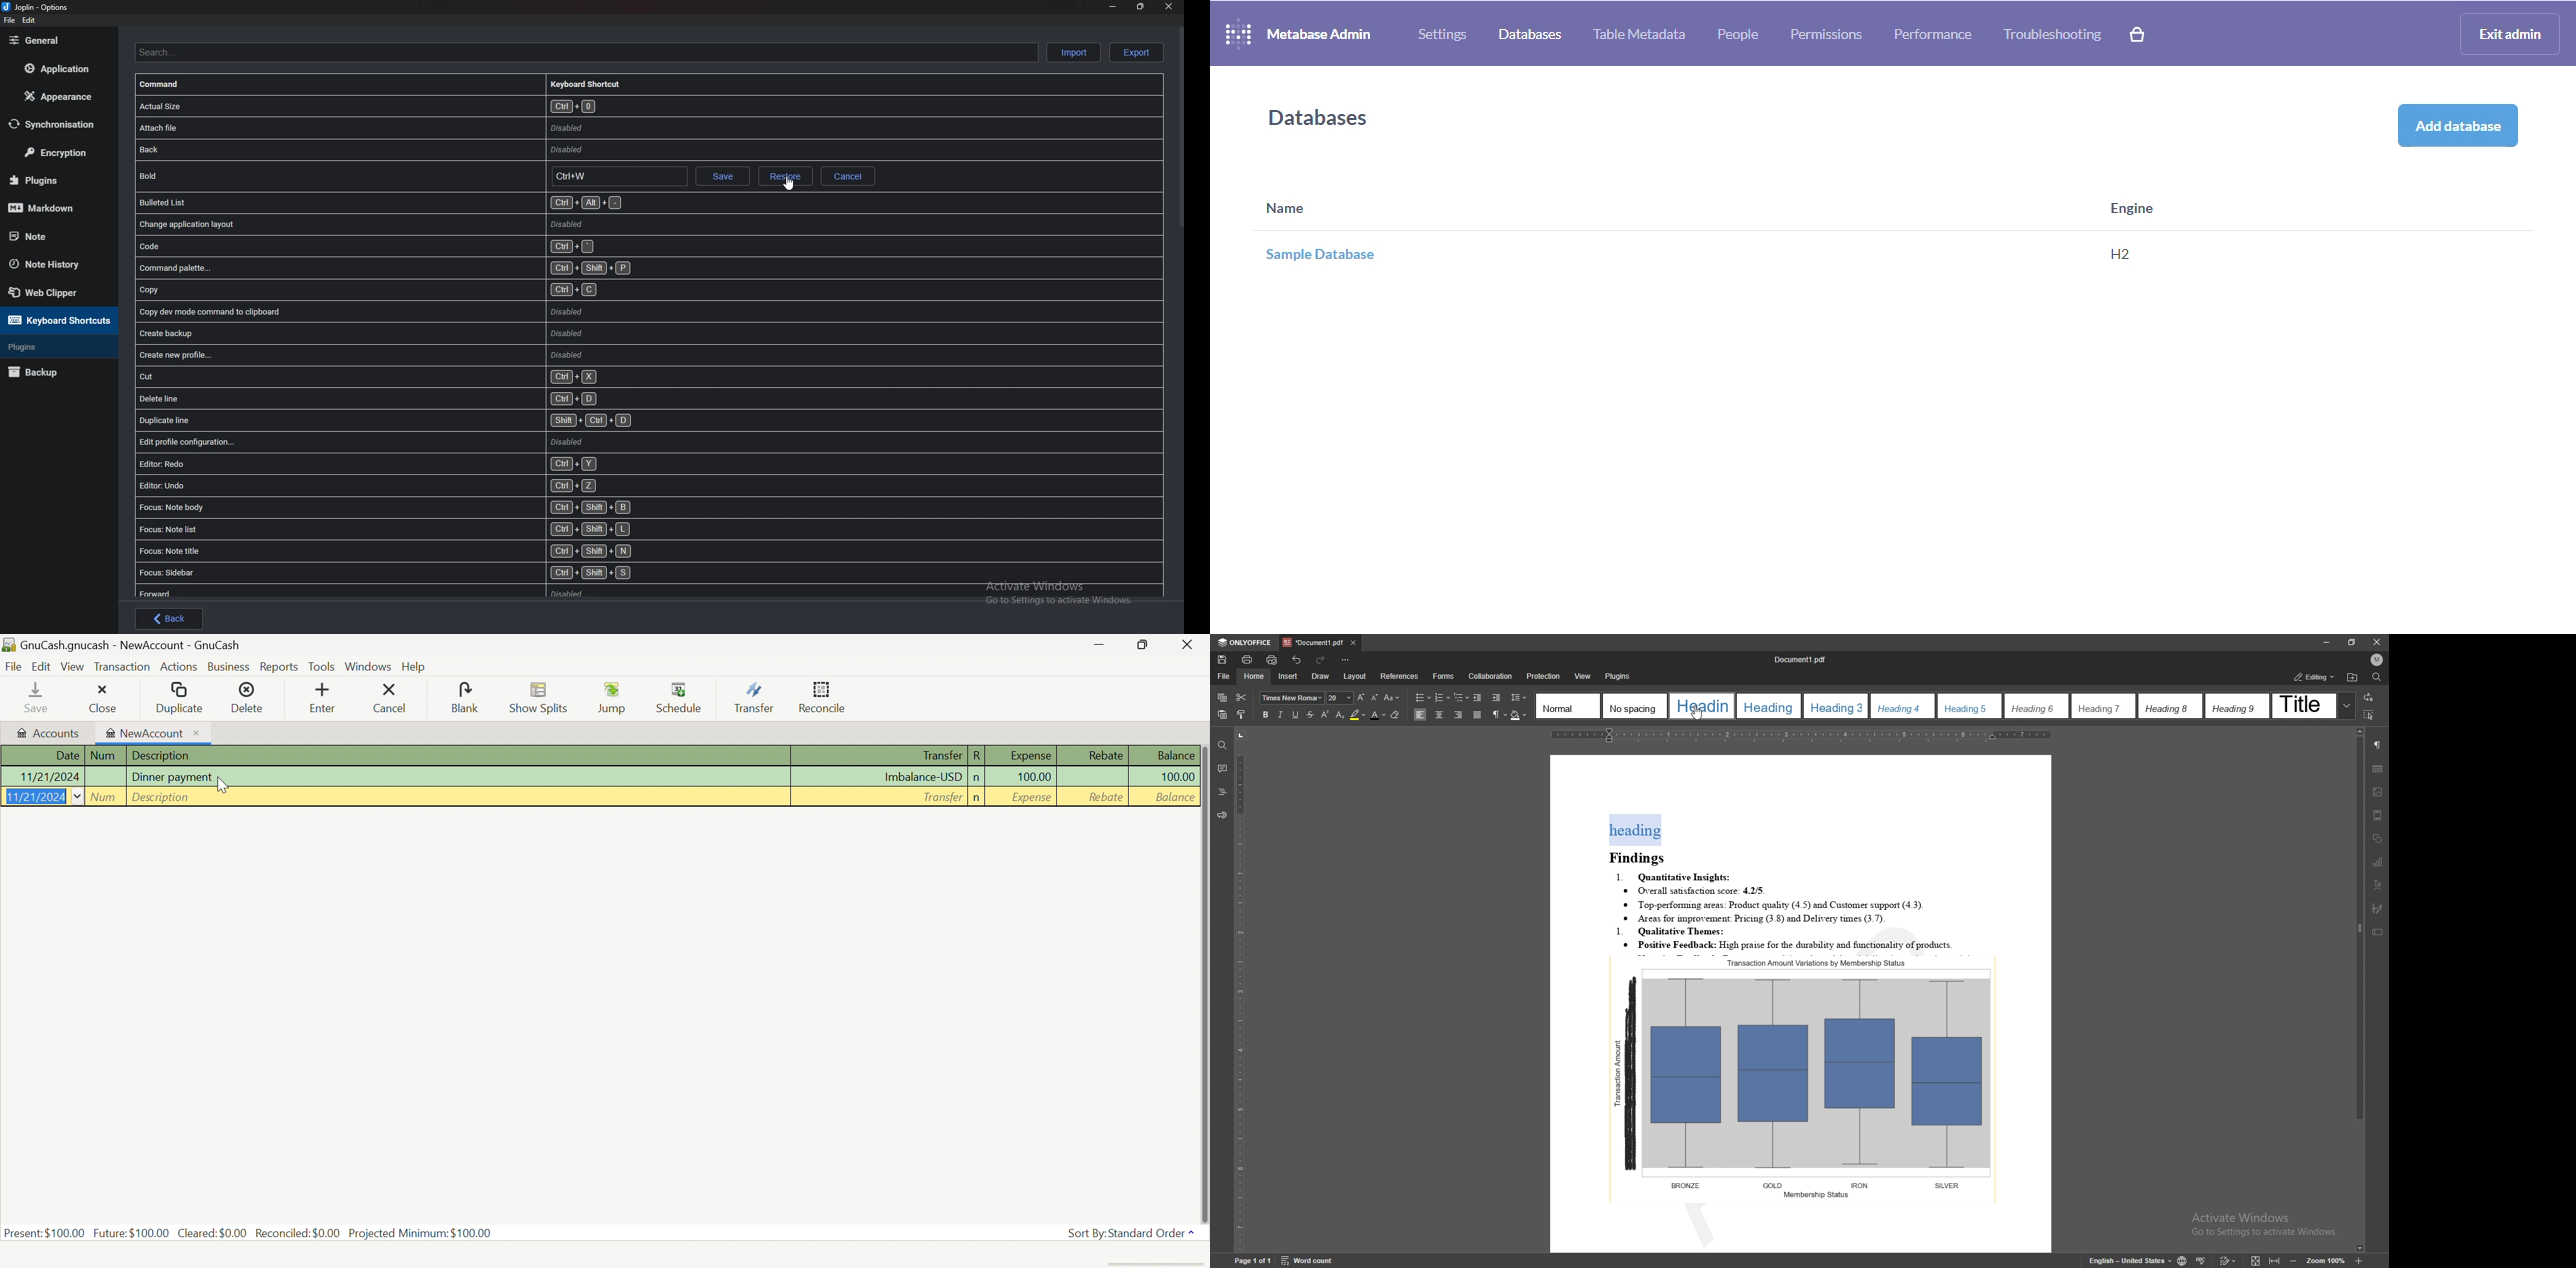 This screenshot has width=2576, height=1288. Describe the element at coordinates (1141, 7) in the screenshot. I see `resize` at that location.